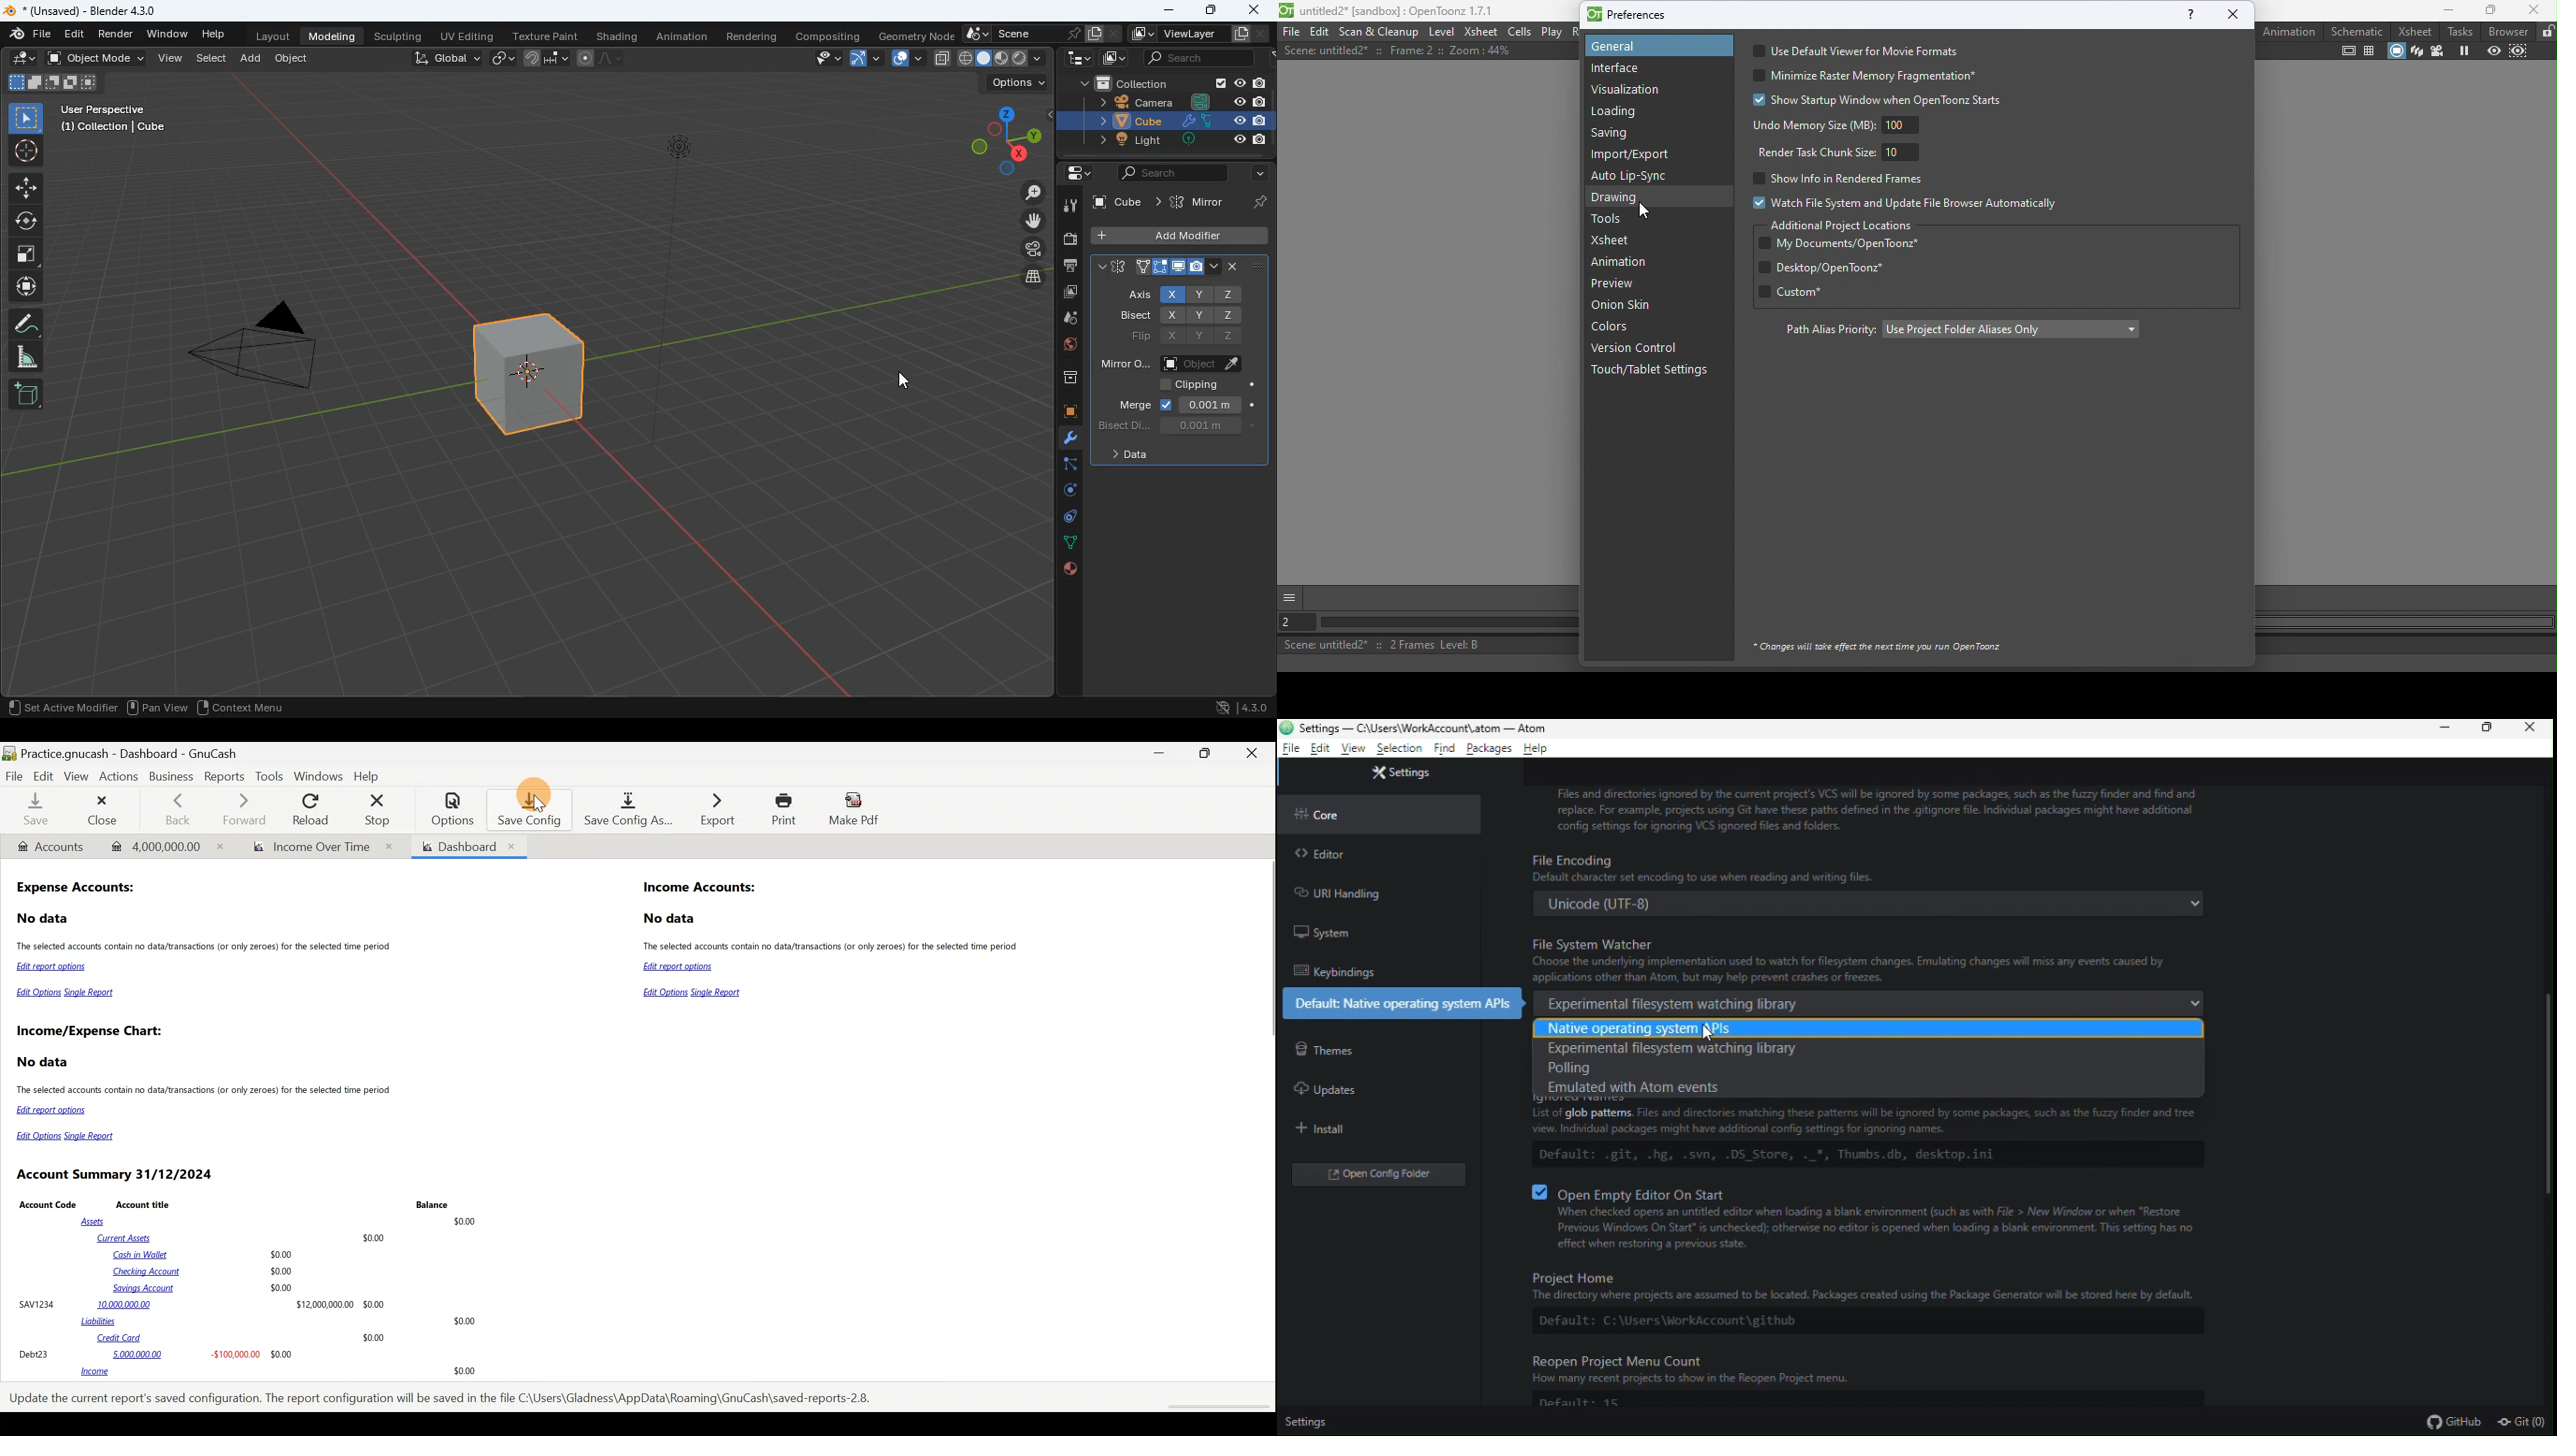 The image size is (2576, 1456). Describe the element at coordinates (1490, 750) in the screenshot. I see `Packages ` at that location.